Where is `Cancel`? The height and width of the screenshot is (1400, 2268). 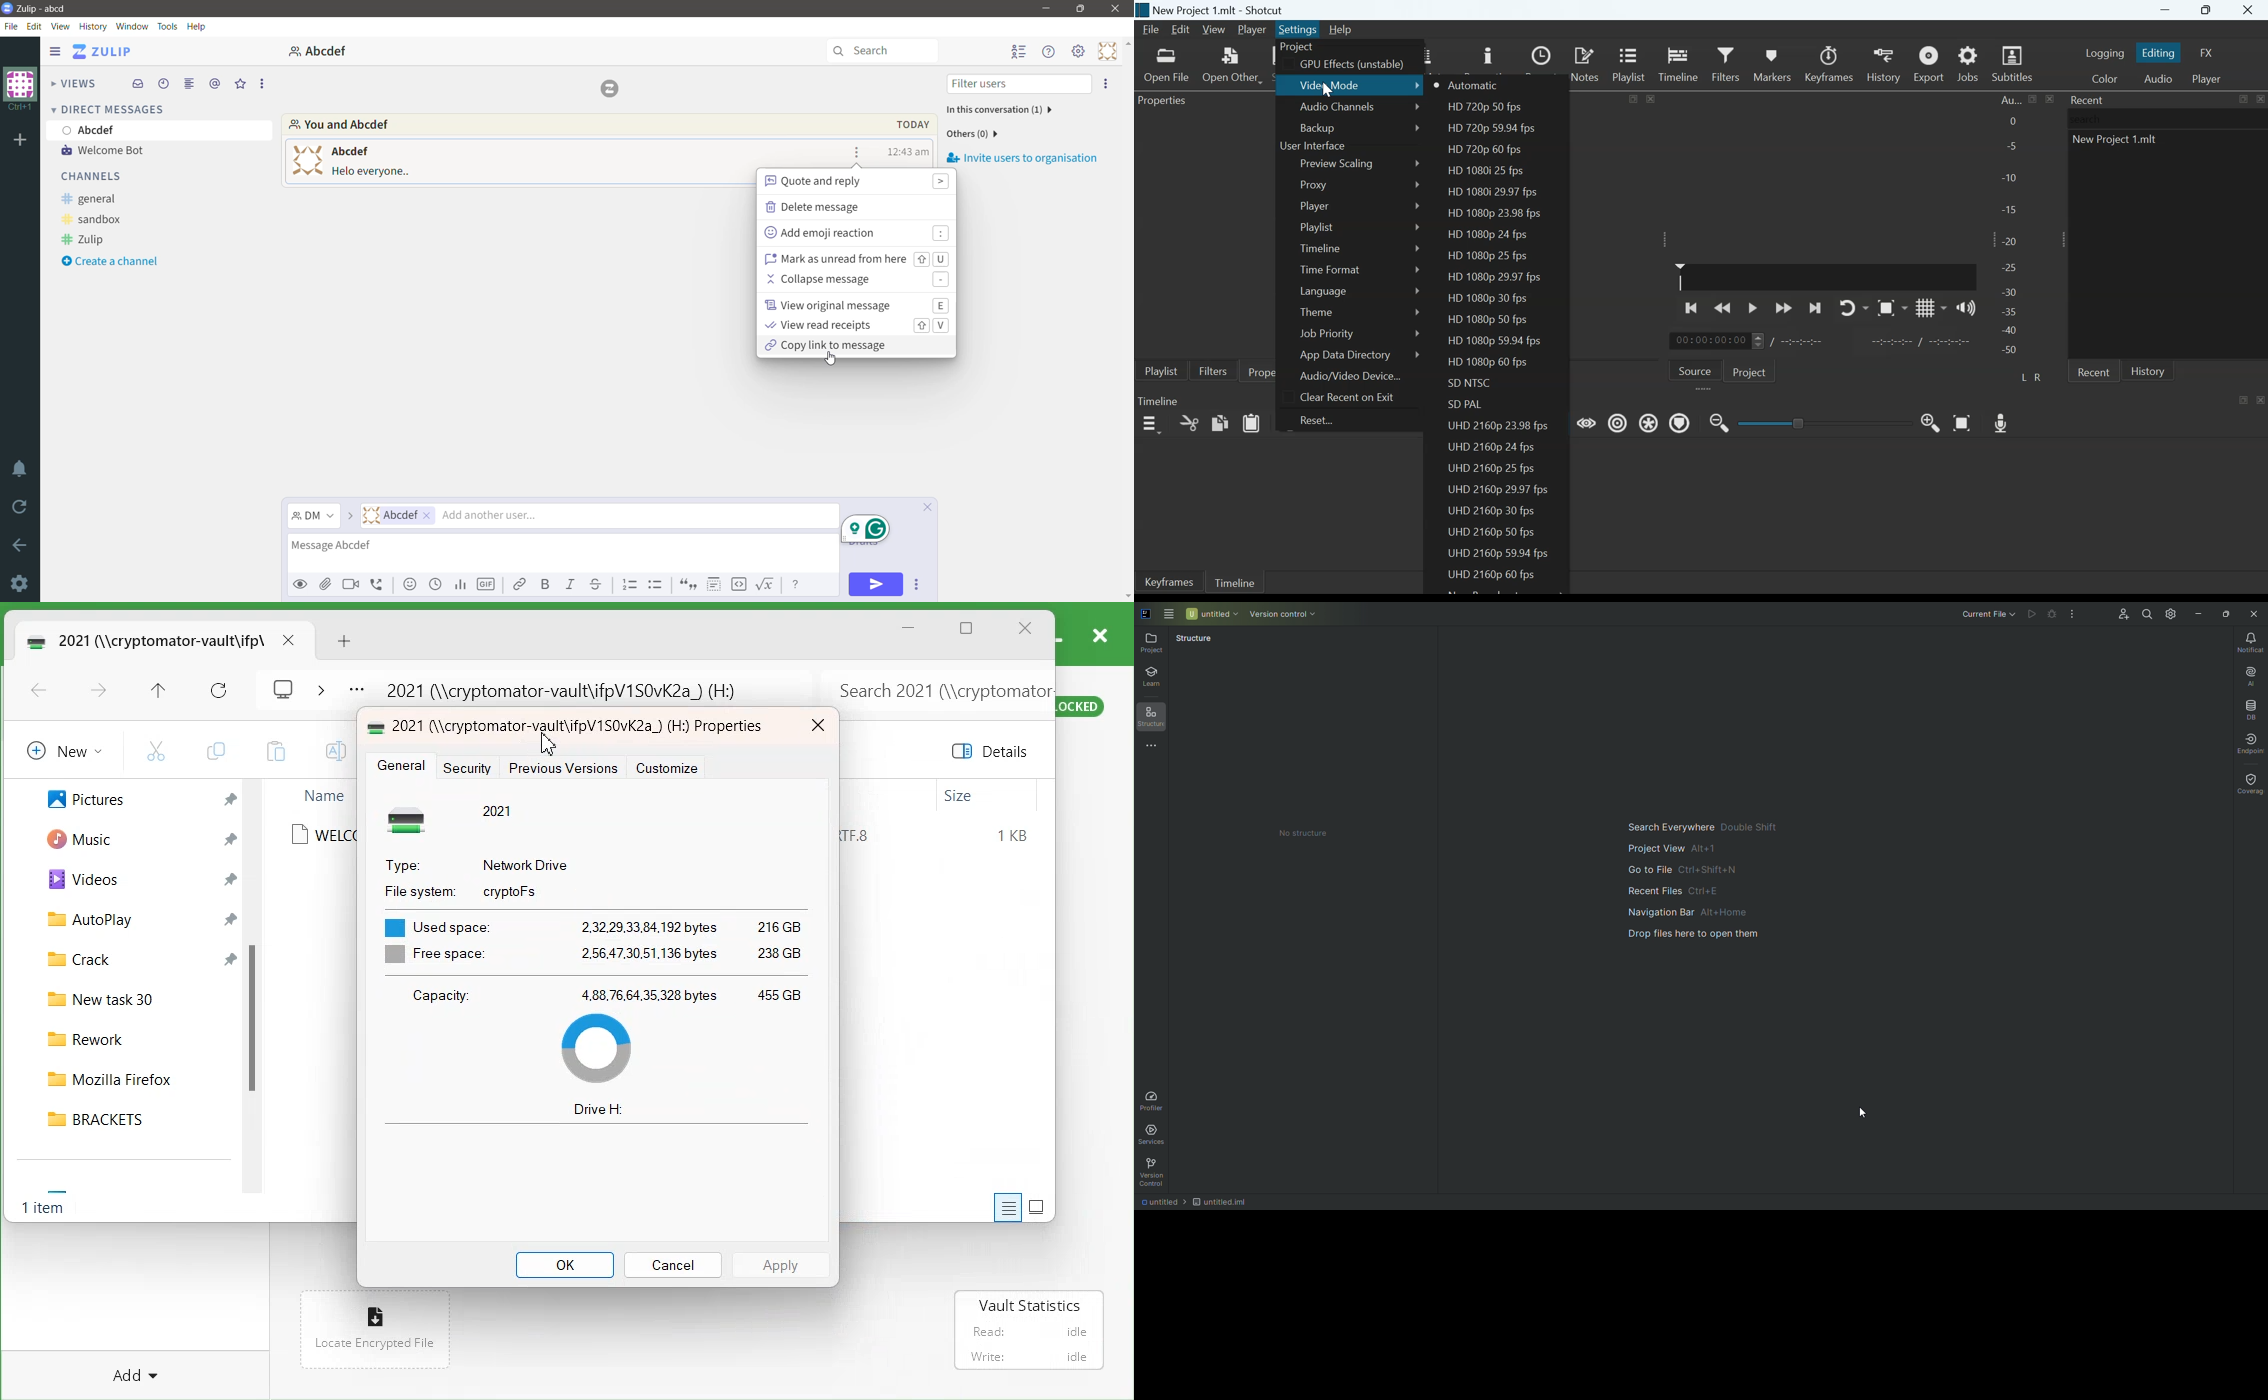 Cancel is located at coordinates (672, 1264).